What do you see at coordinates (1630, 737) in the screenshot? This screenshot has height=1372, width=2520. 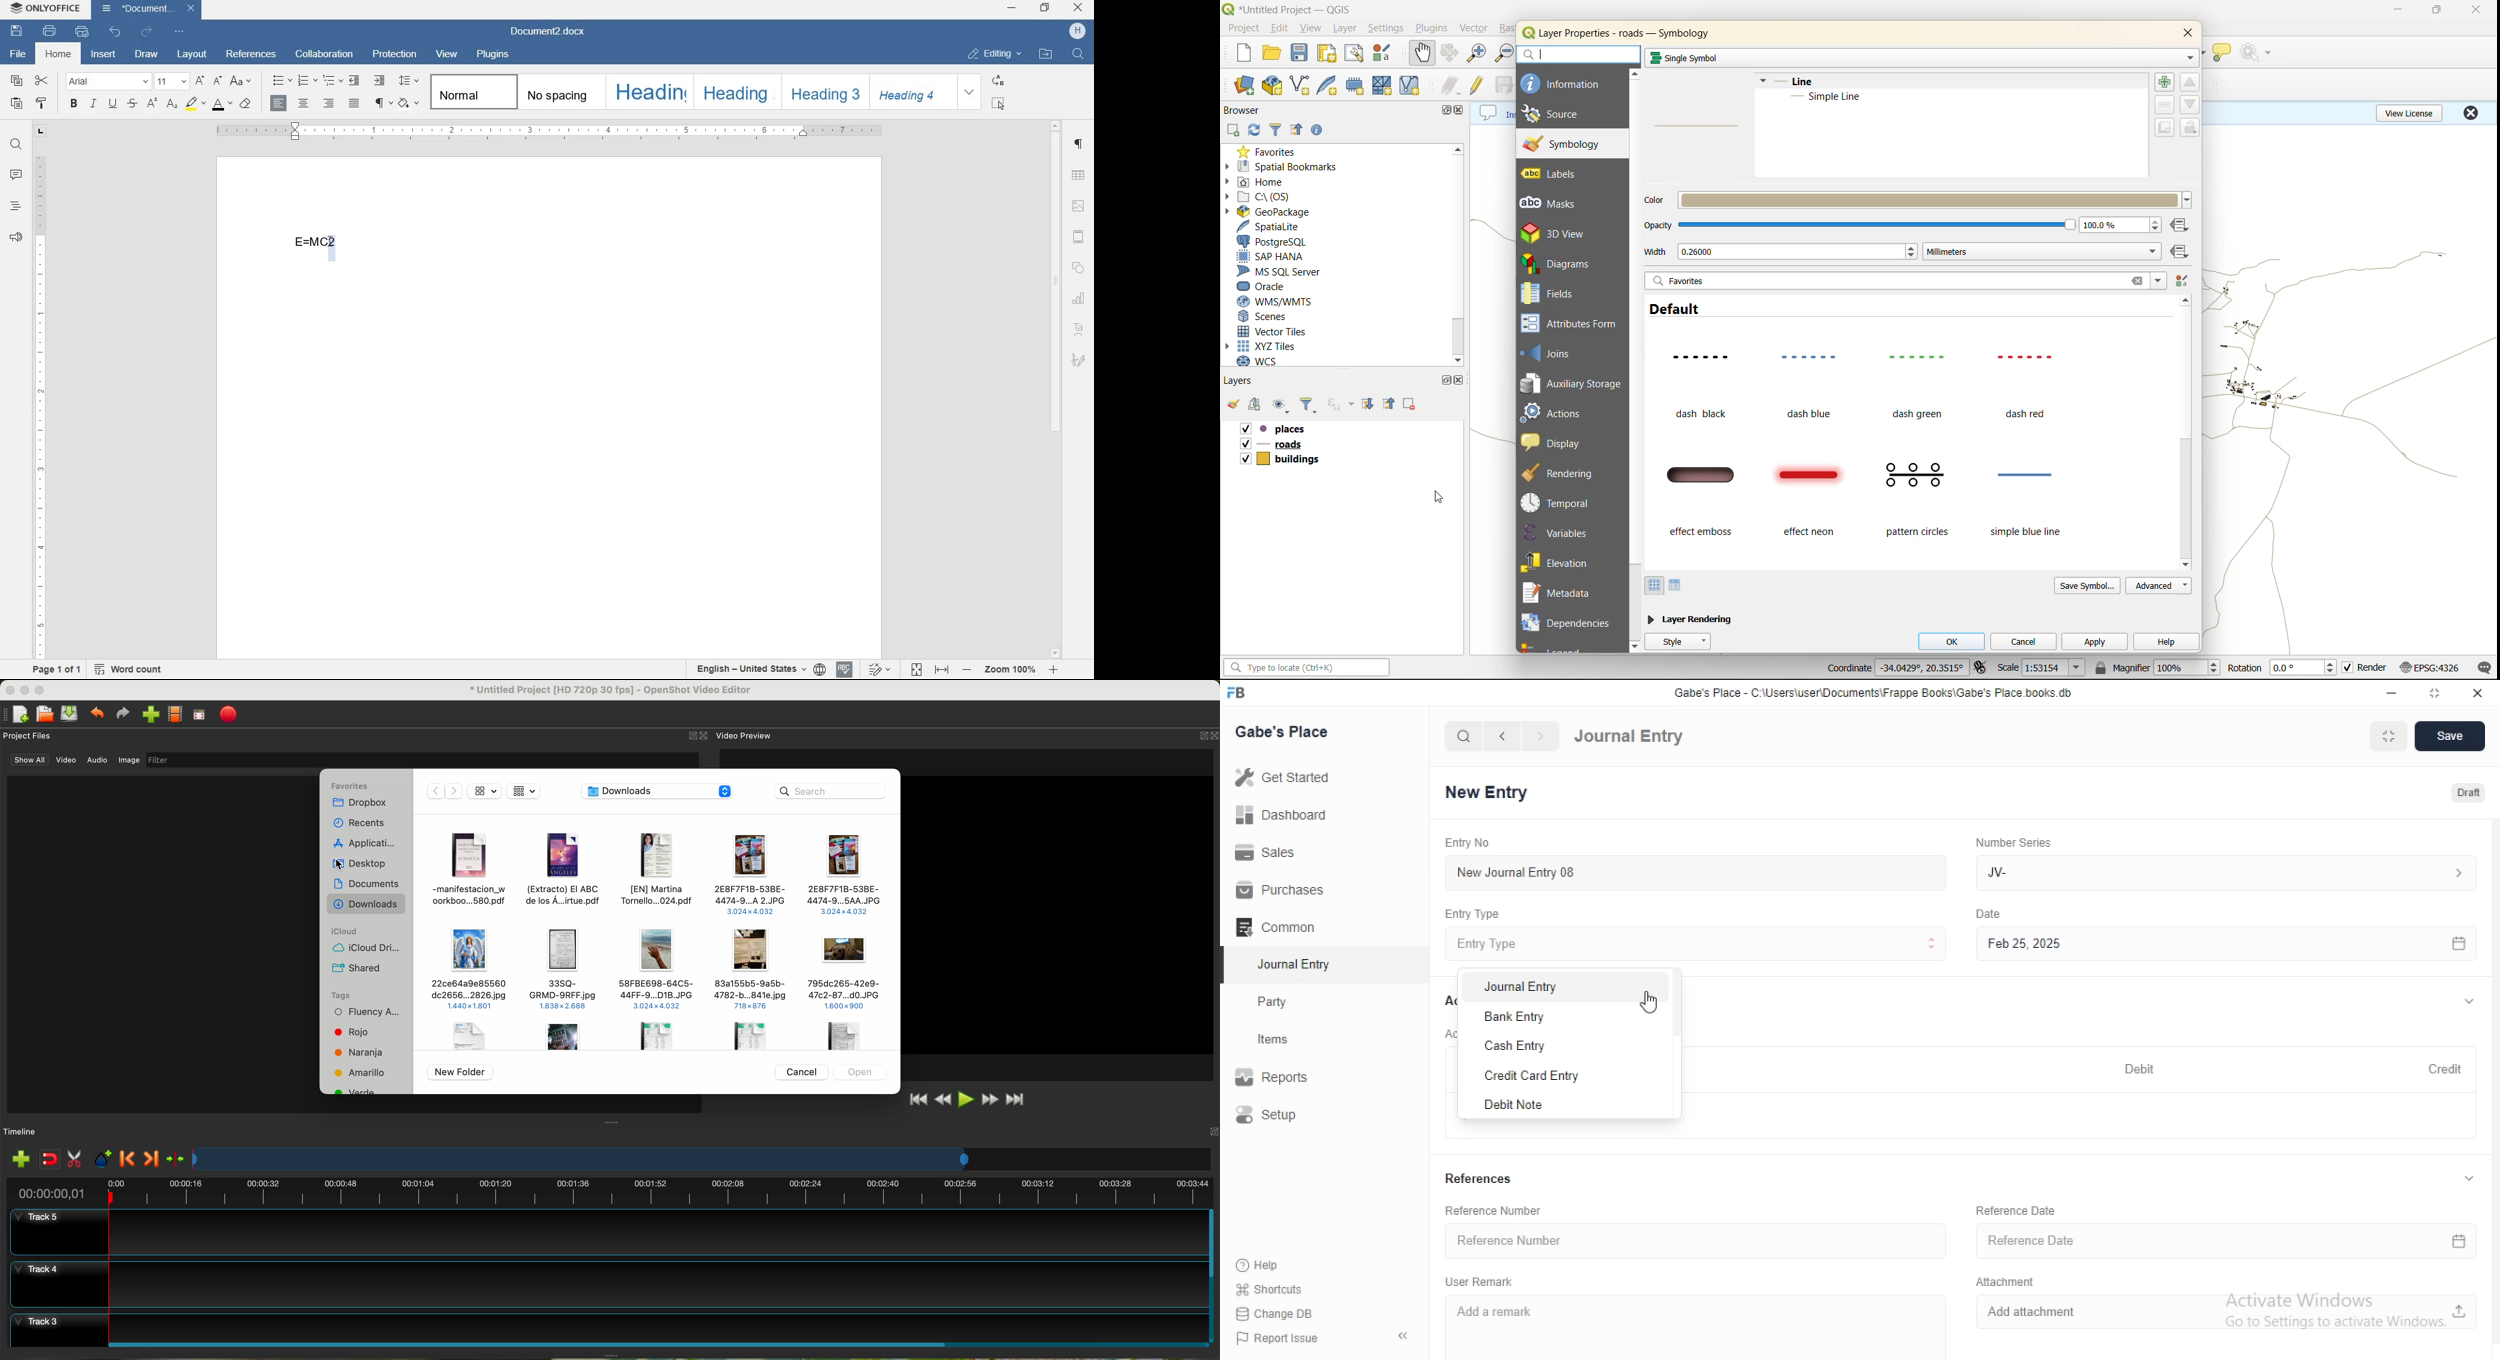 I see `Journal Entry` at bounding box center [1630, 737].